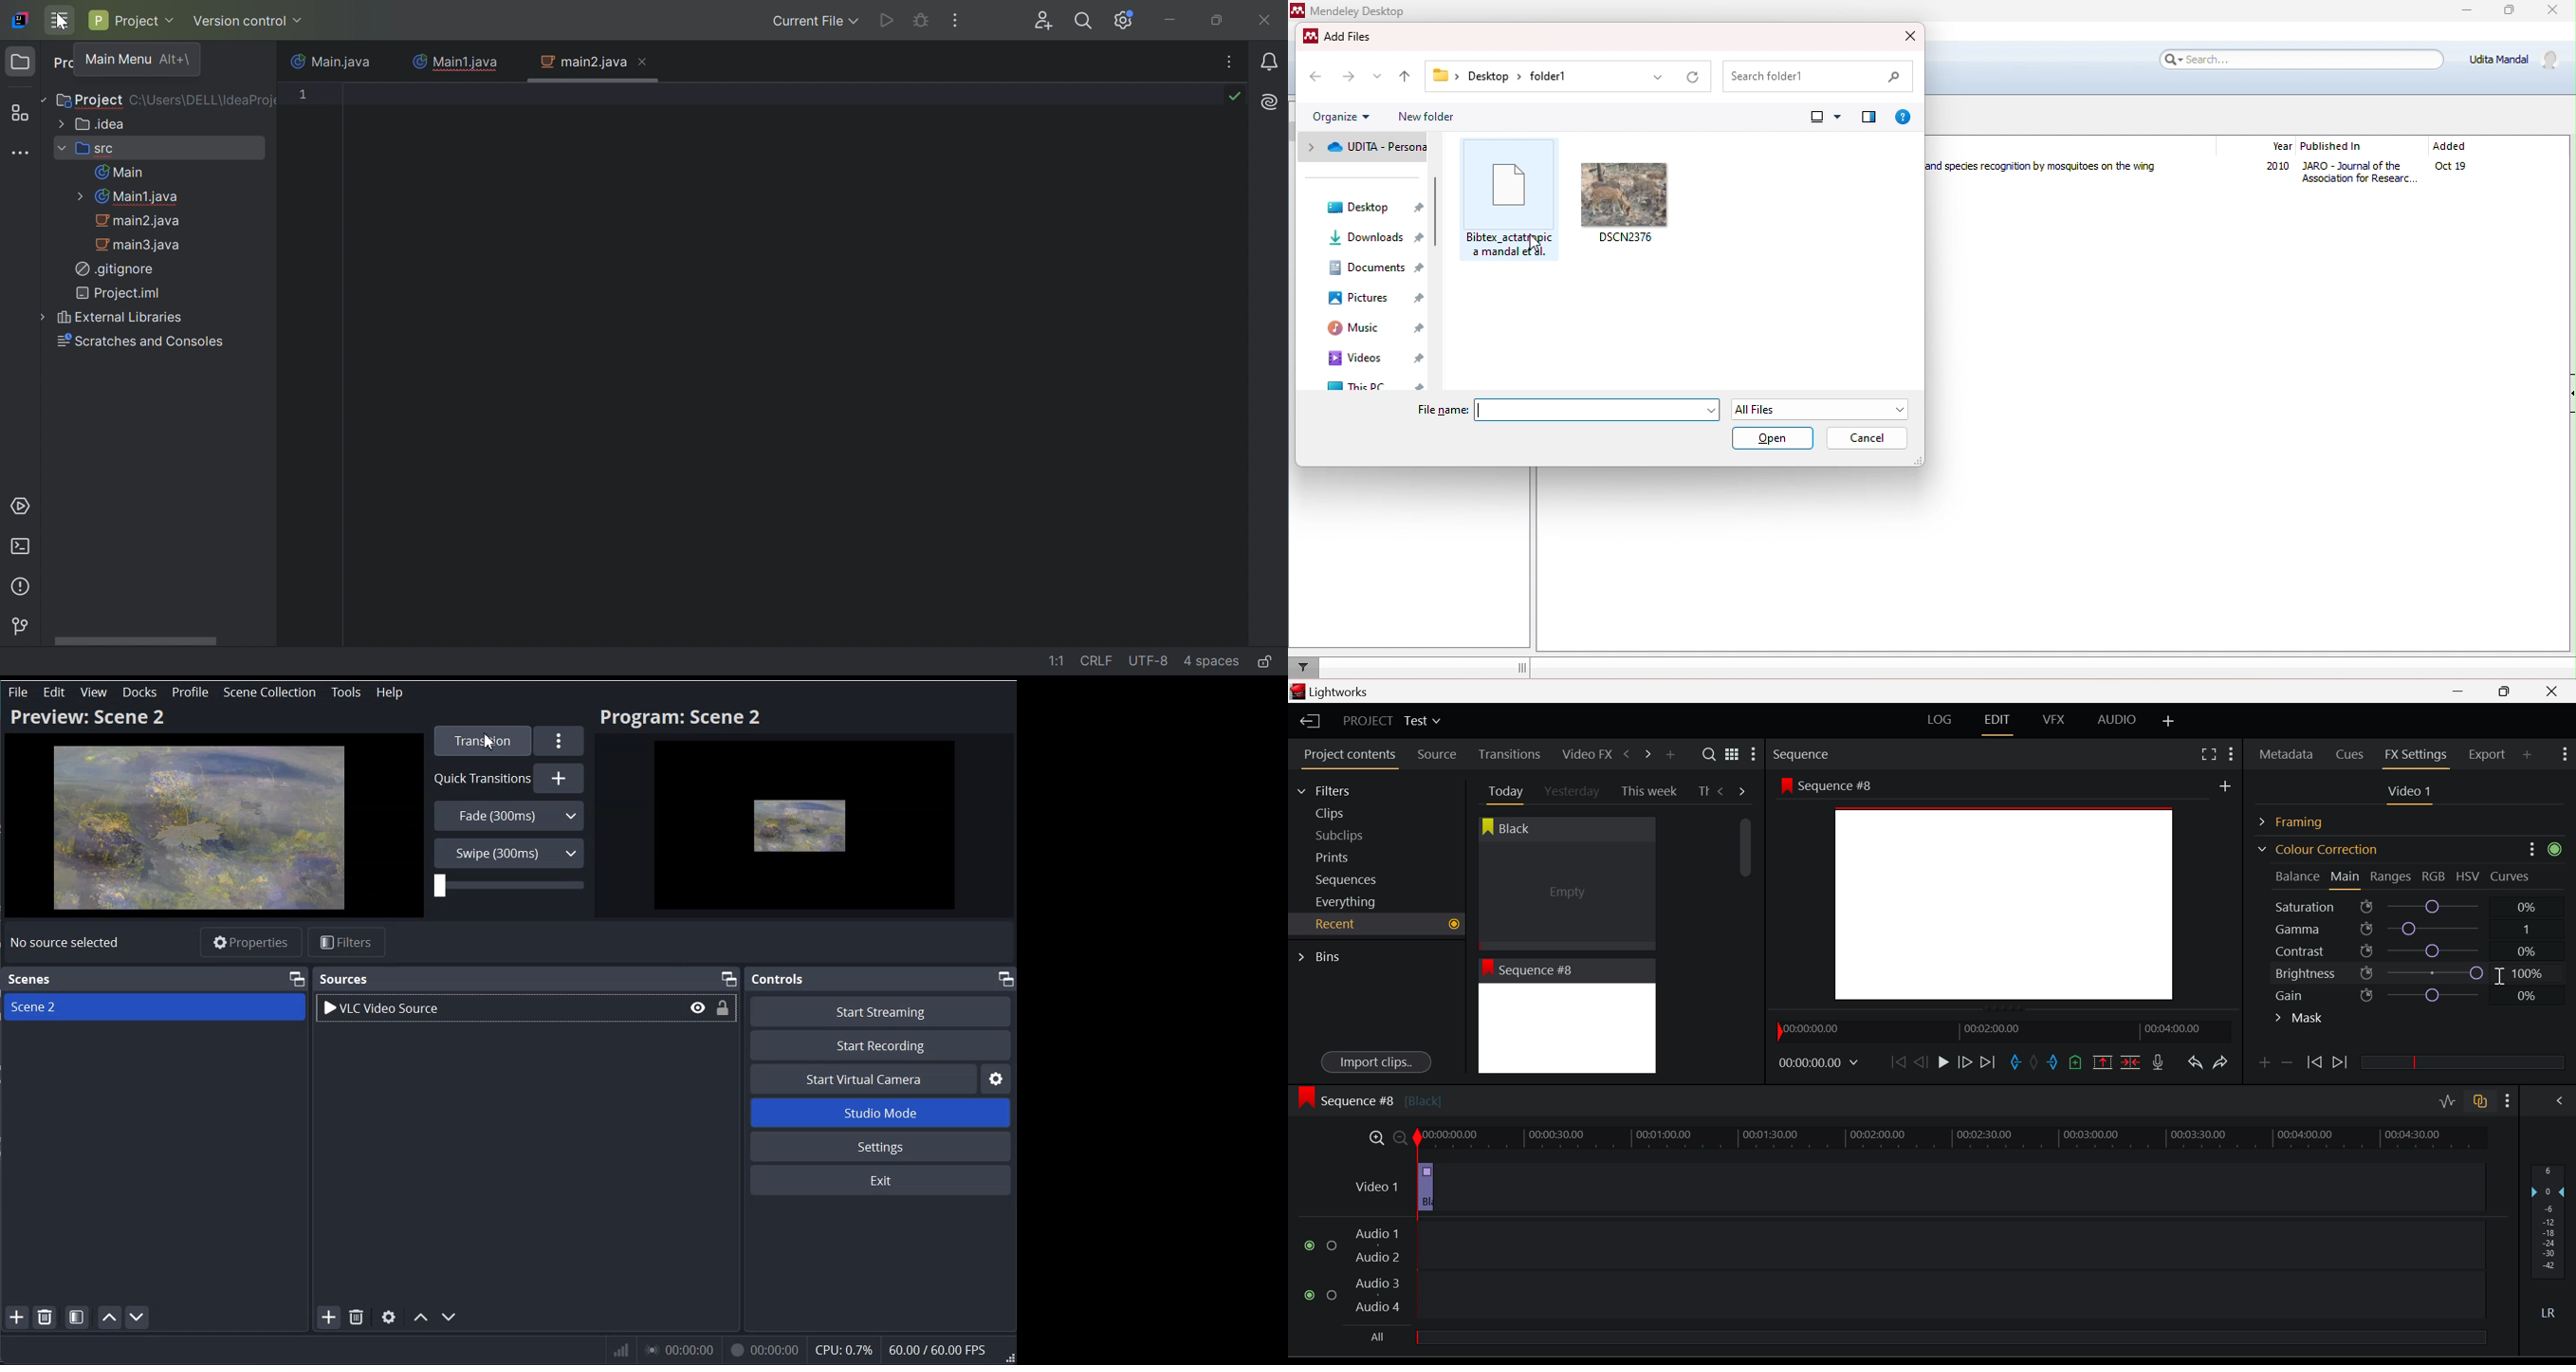 The image size is (2576, 1372). Describe the element at coordinates (269, 692) in the screenshot. I see `Scene Collection` at that location.